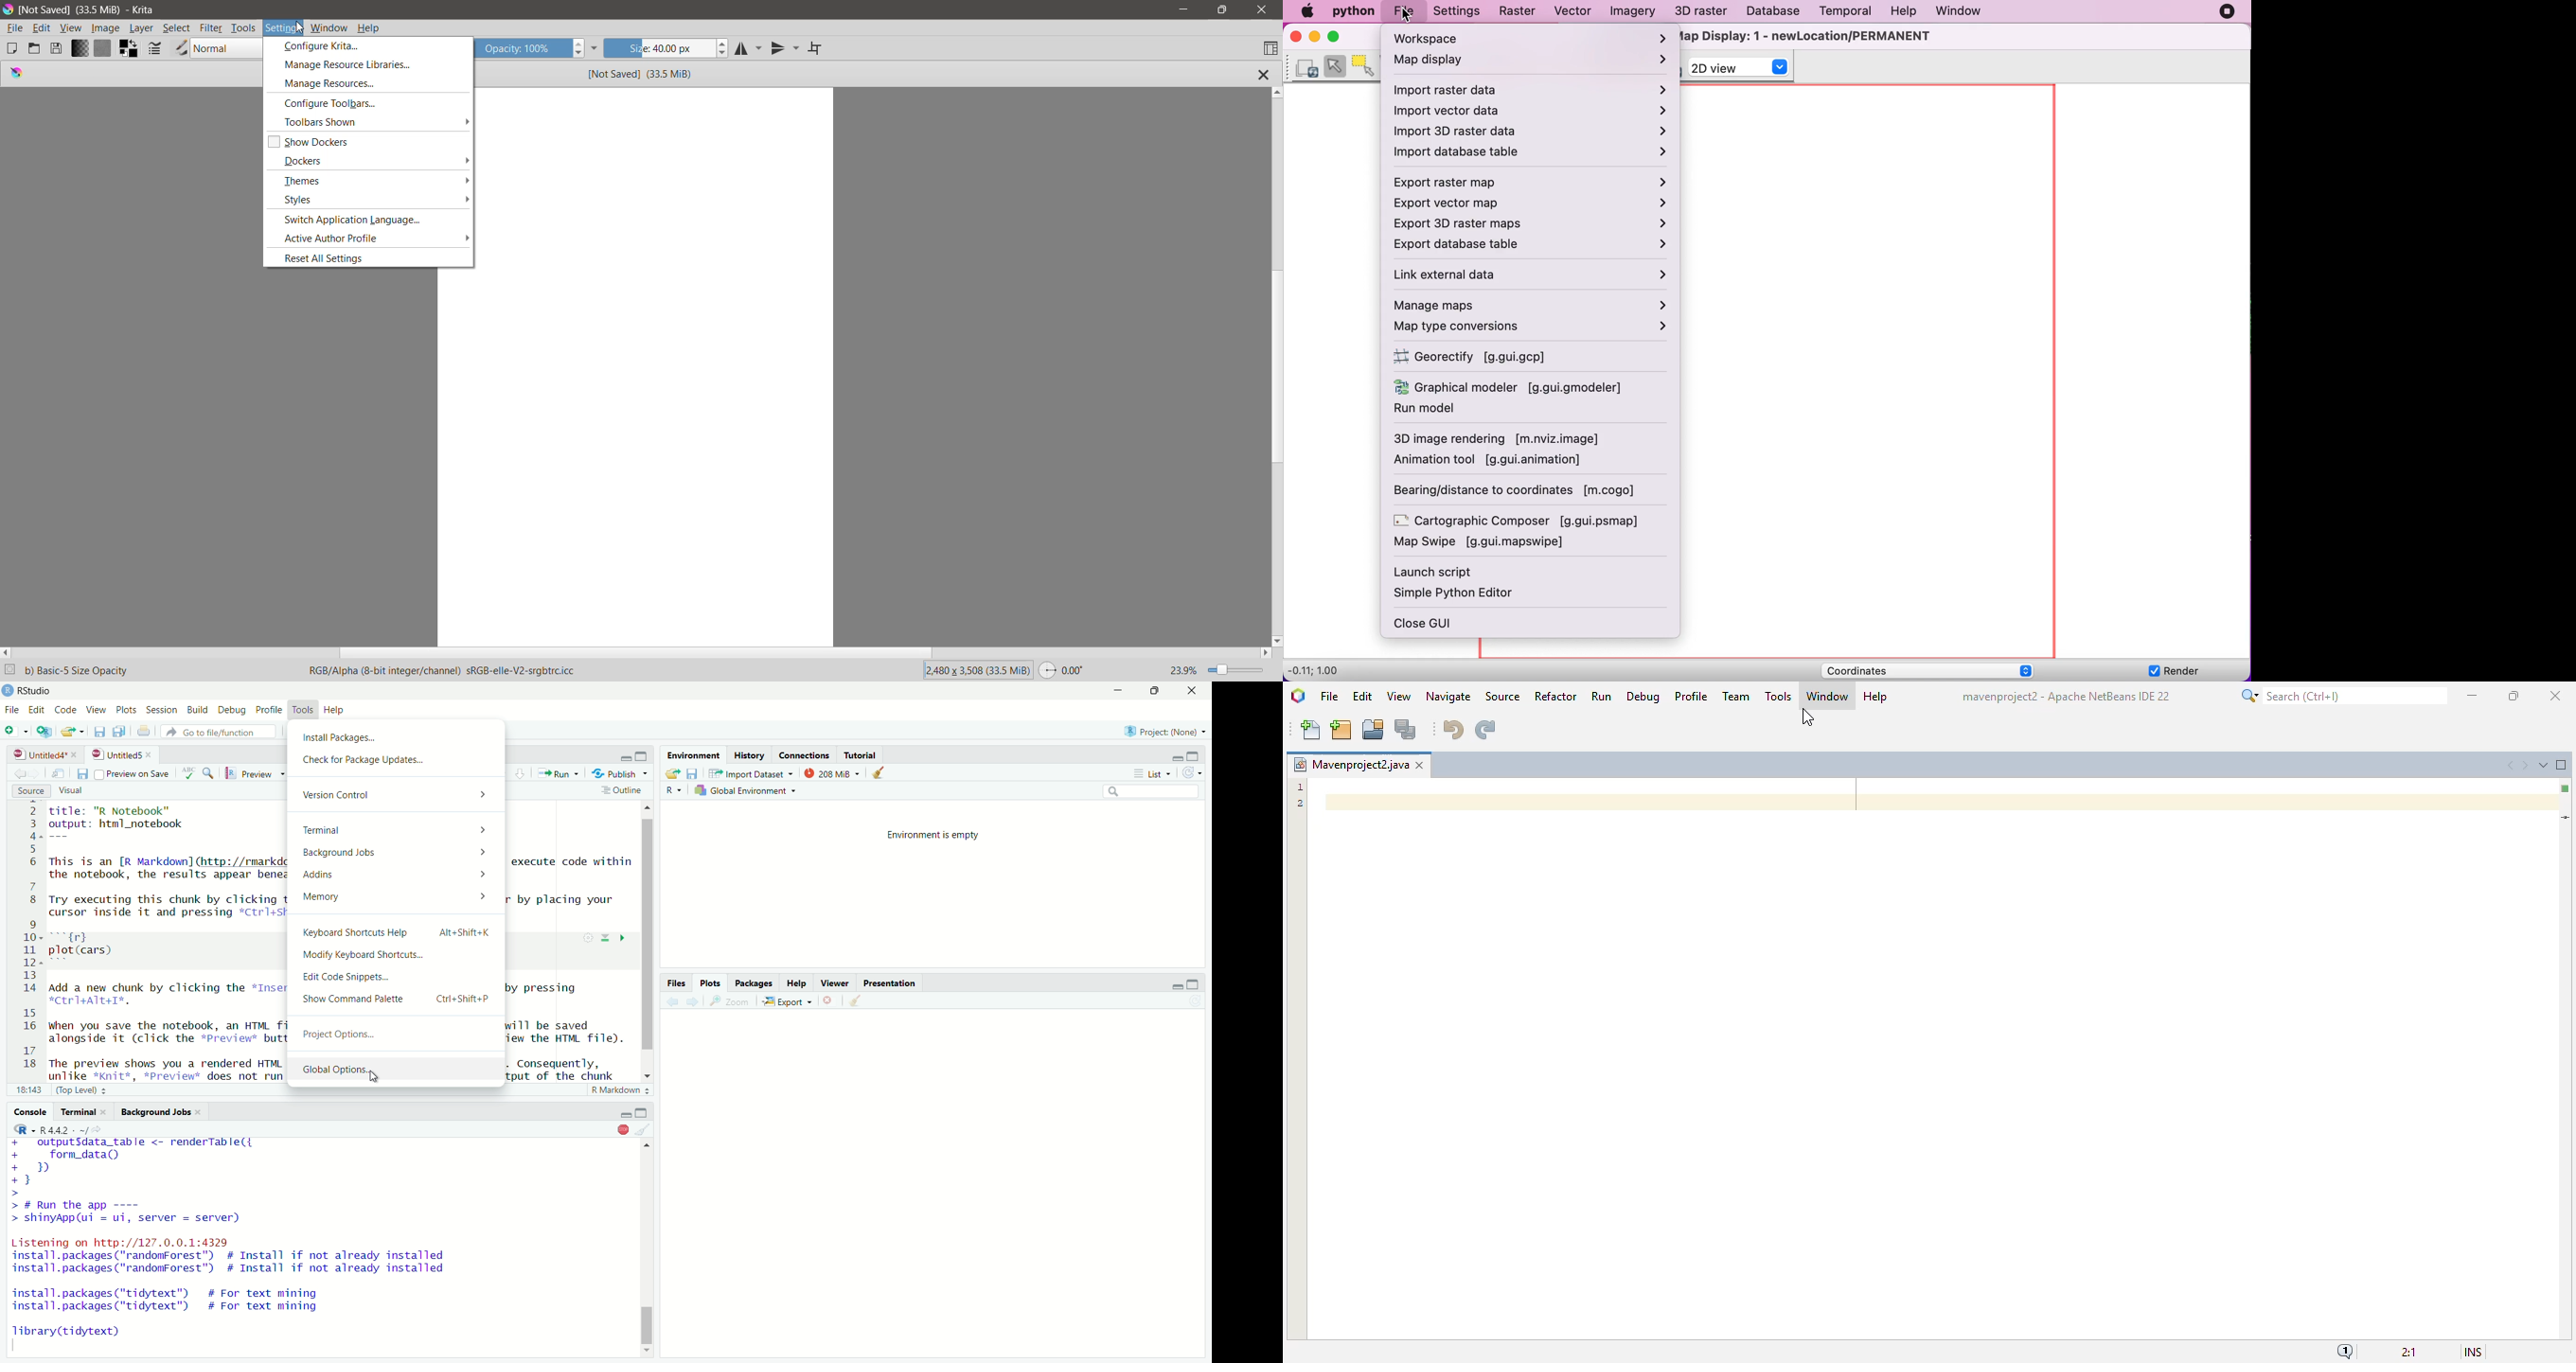  I want to click on Viewer, so click(839, 984).